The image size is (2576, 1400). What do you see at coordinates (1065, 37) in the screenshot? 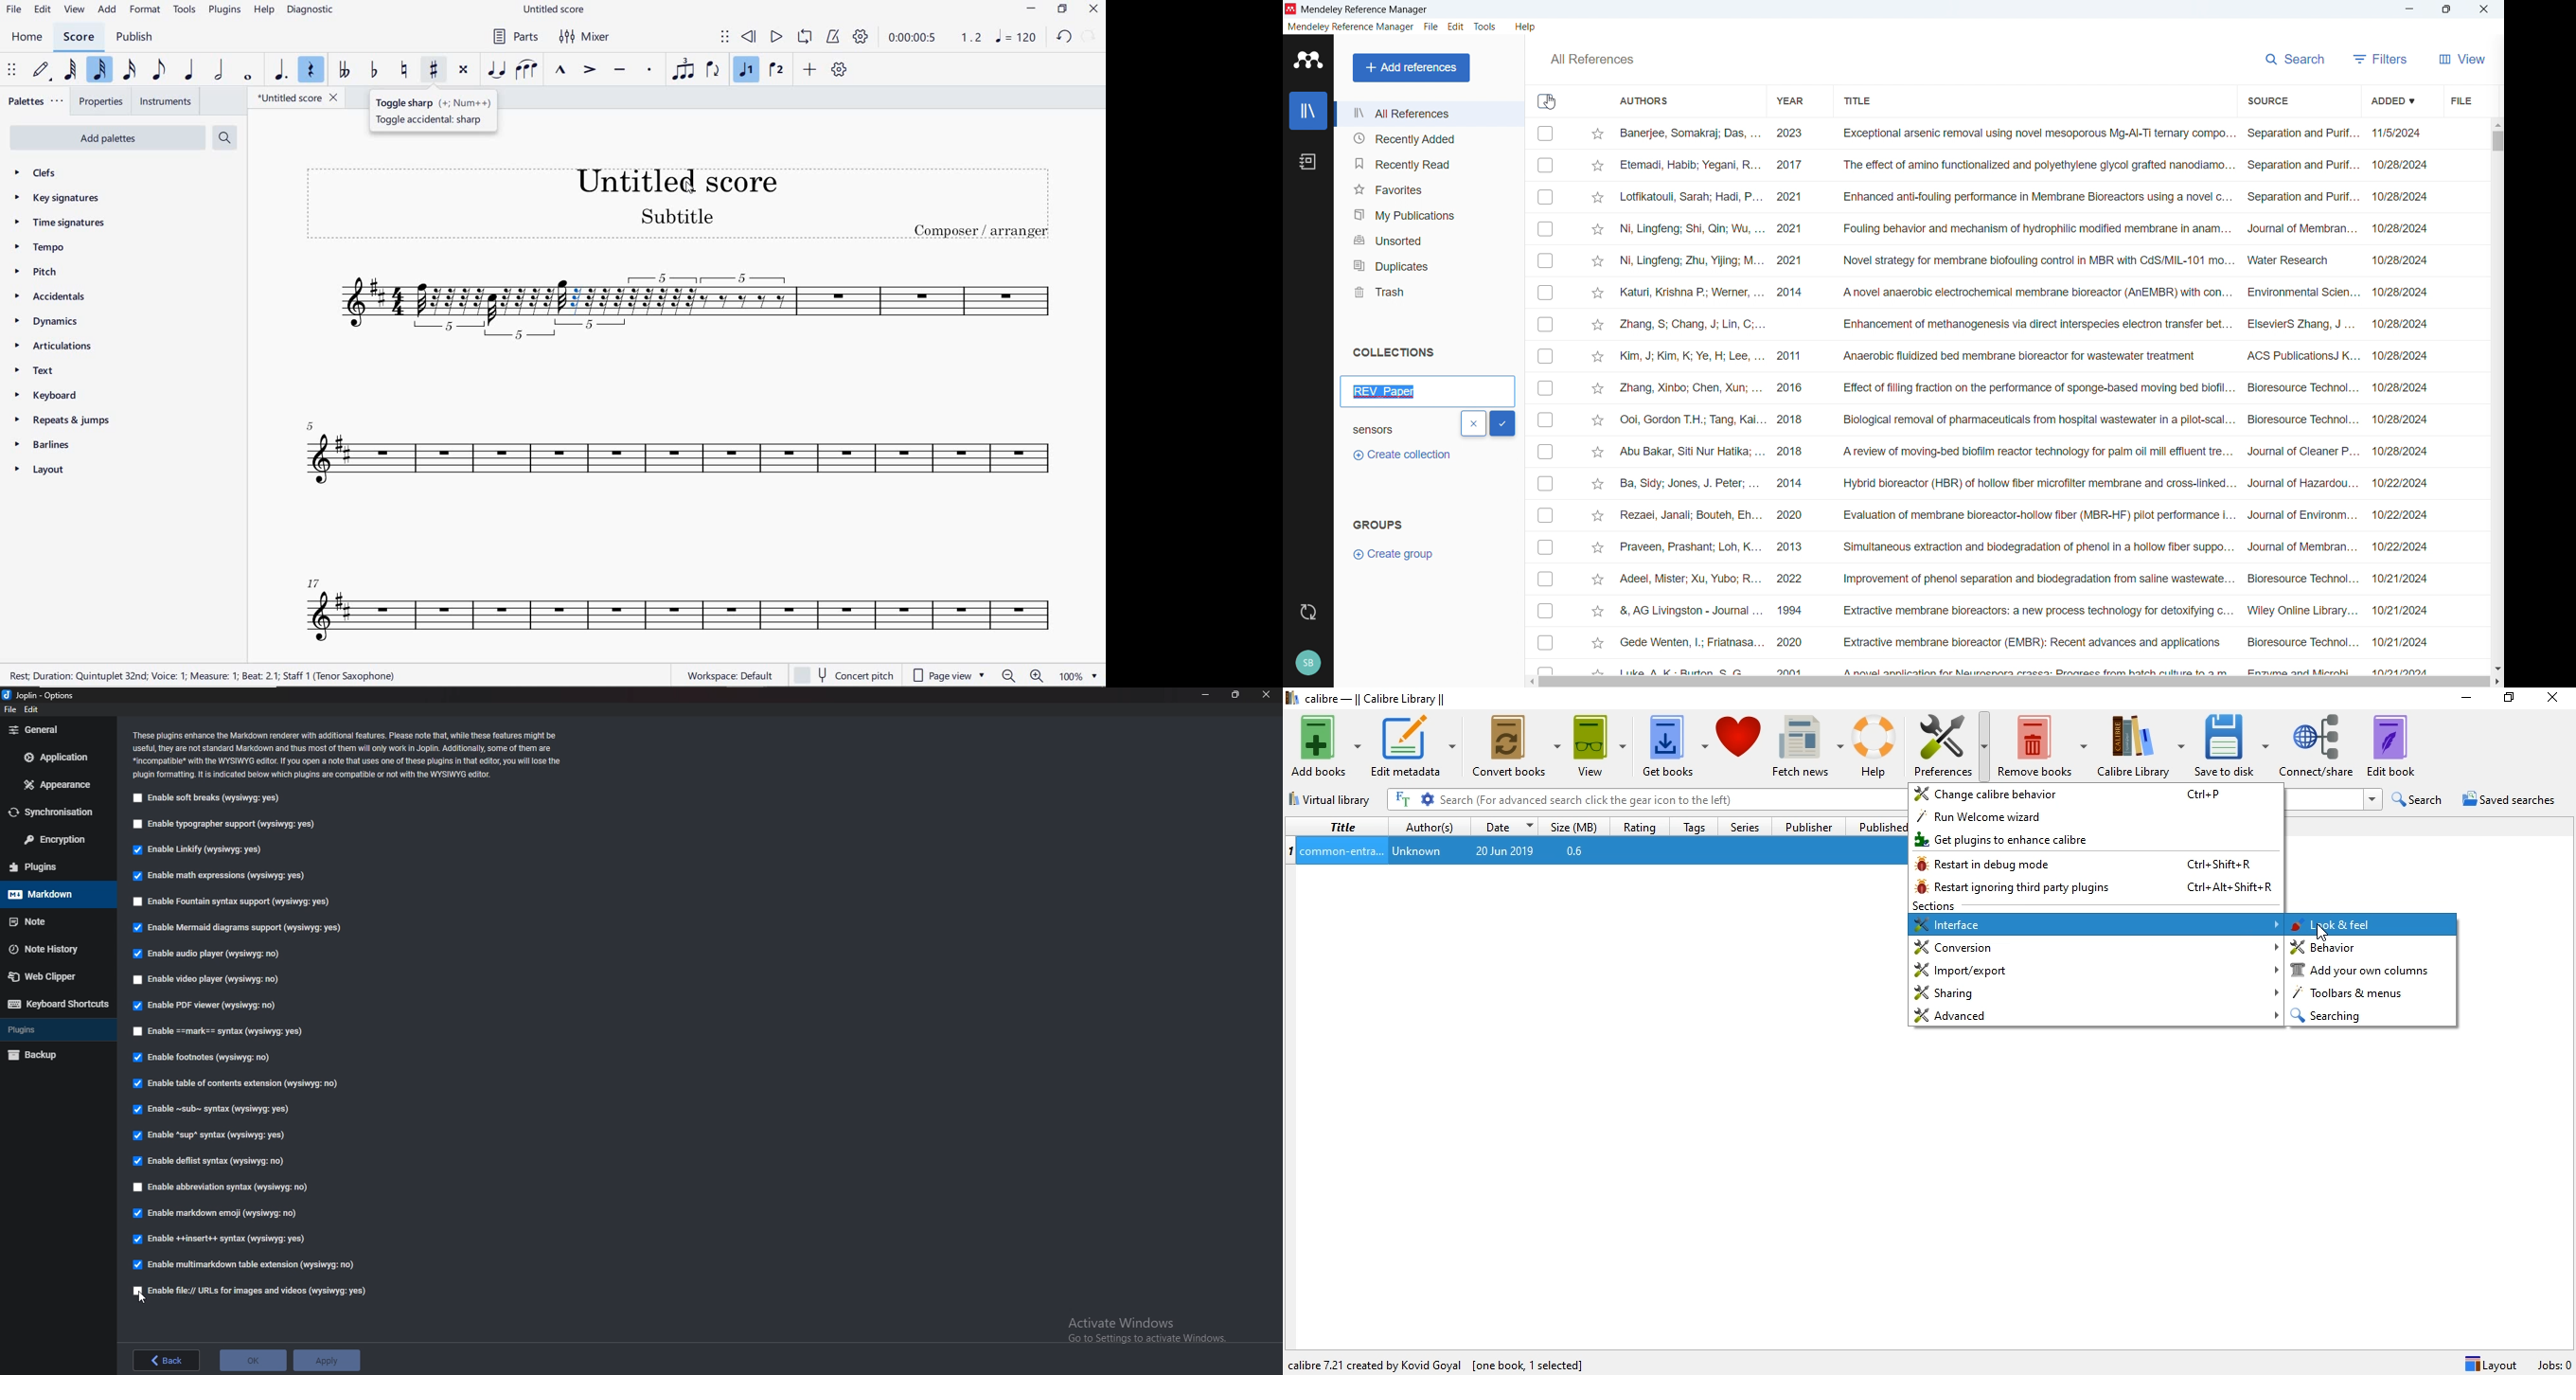
I see `UNDO` at bounding box center [1065, 37].